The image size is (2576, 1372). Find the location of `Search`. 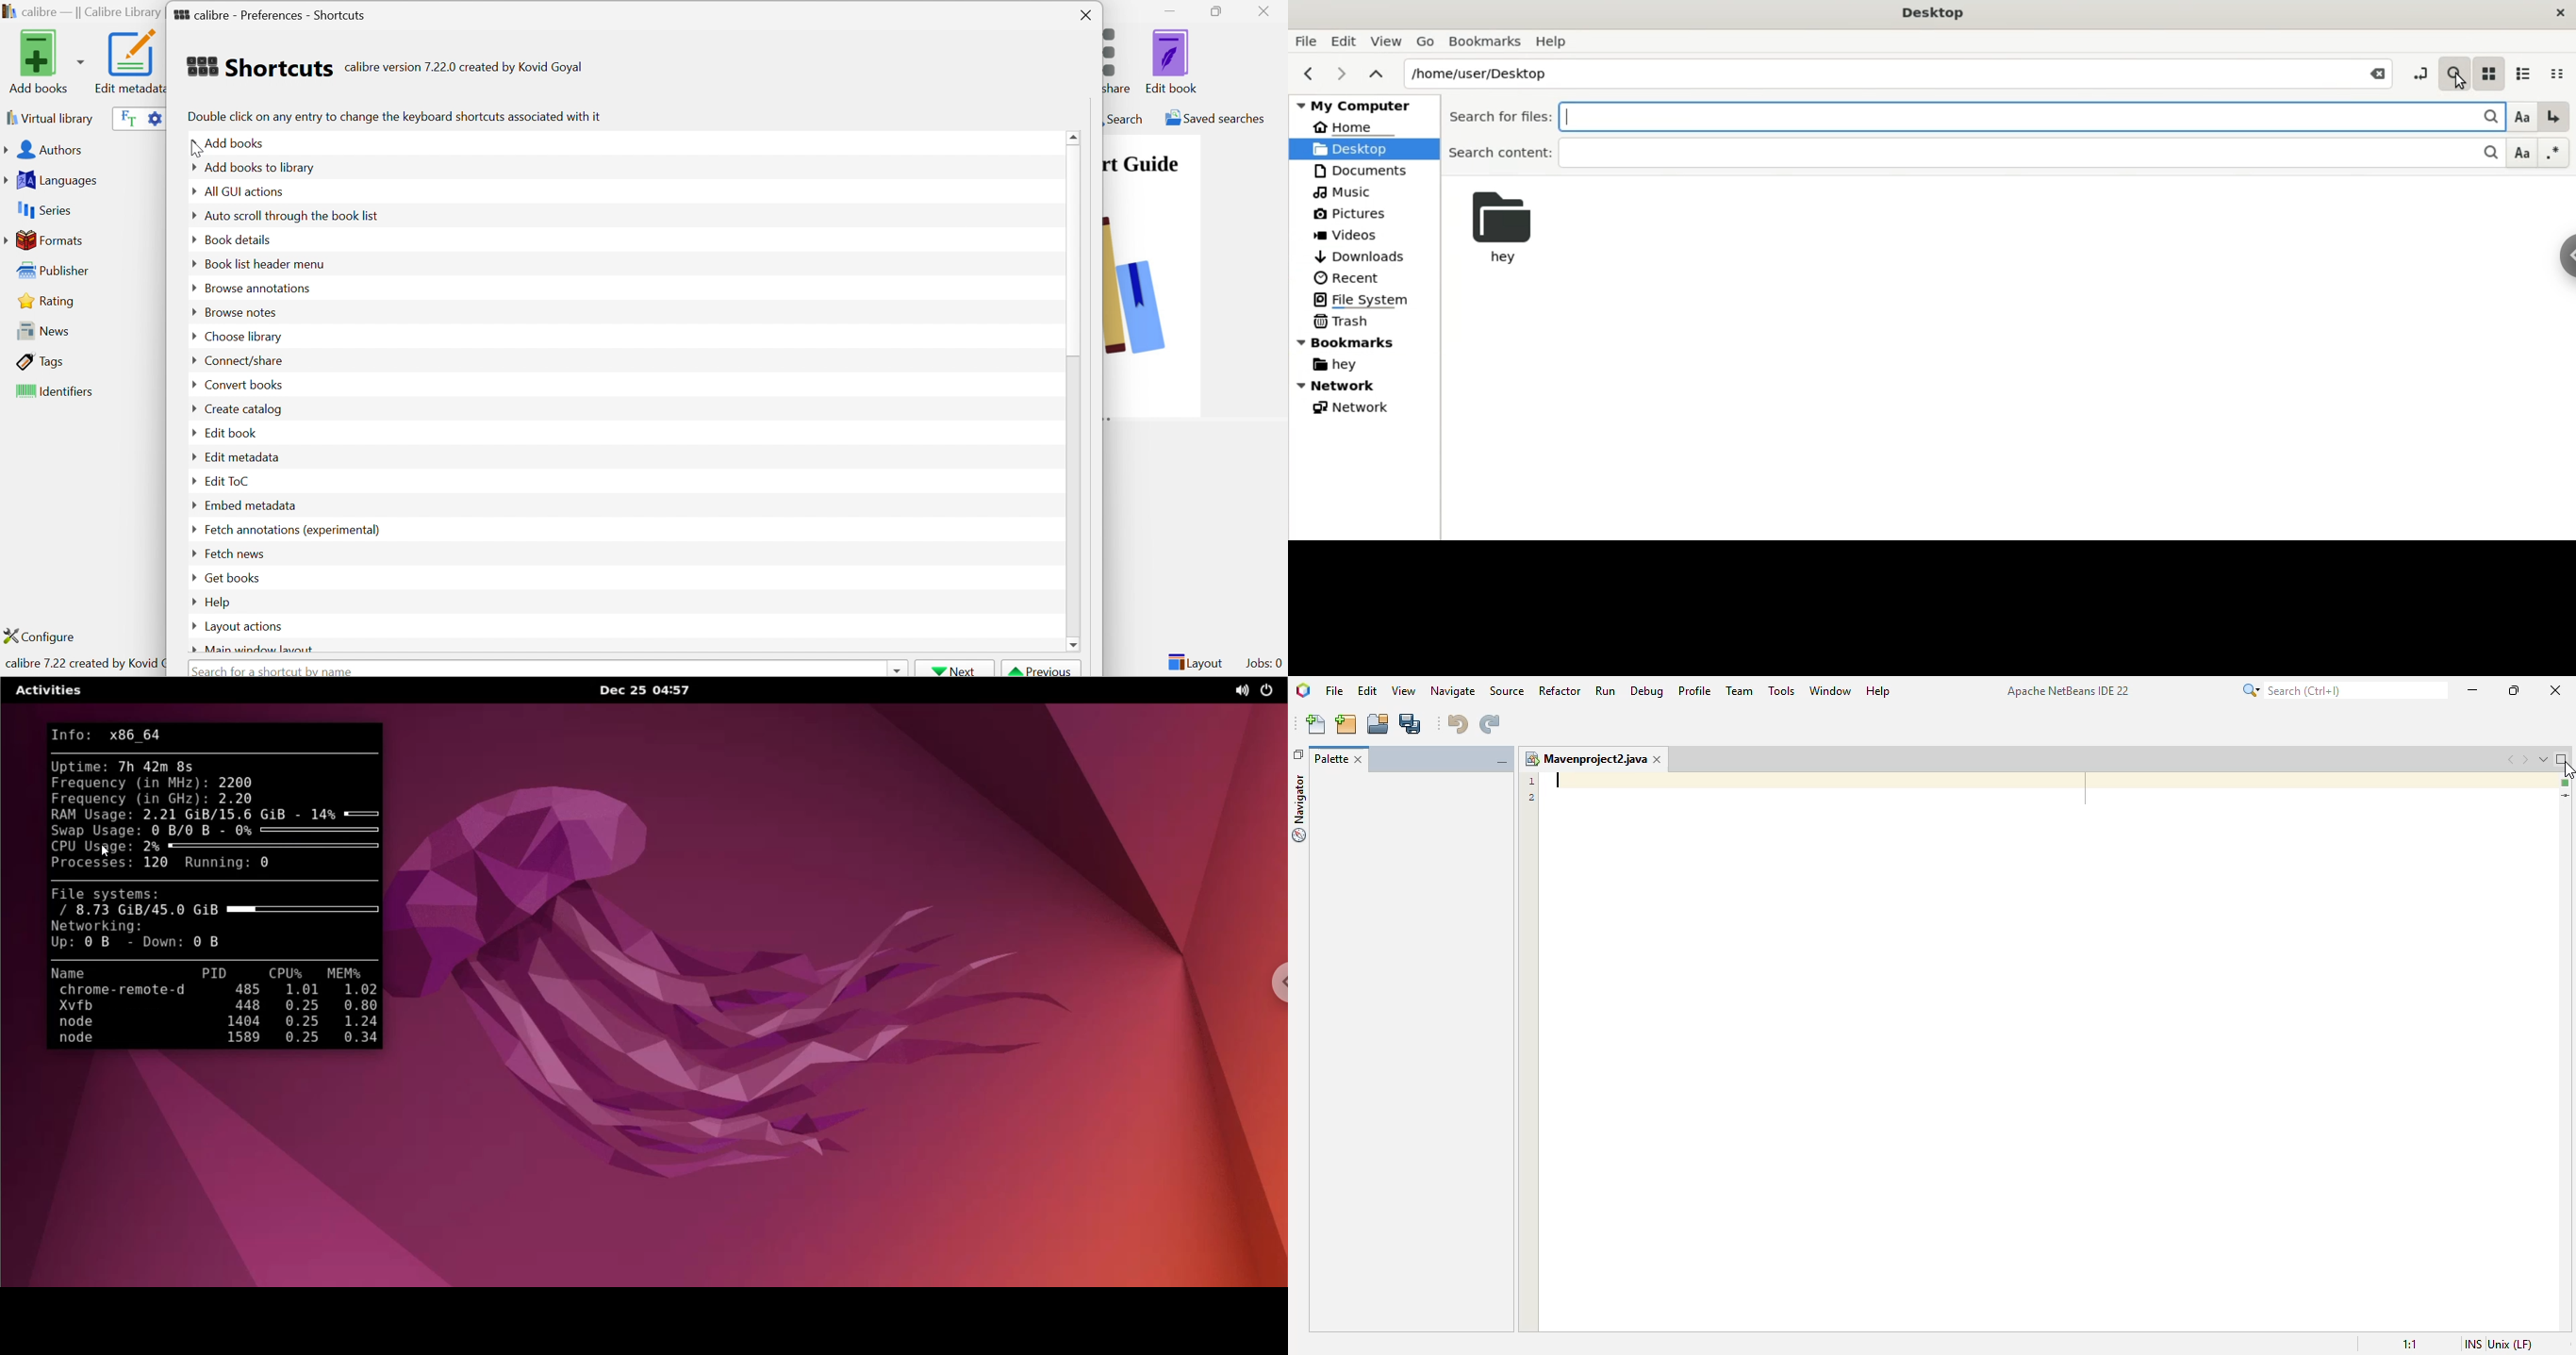

Search is located at coordinates (1124, 118).